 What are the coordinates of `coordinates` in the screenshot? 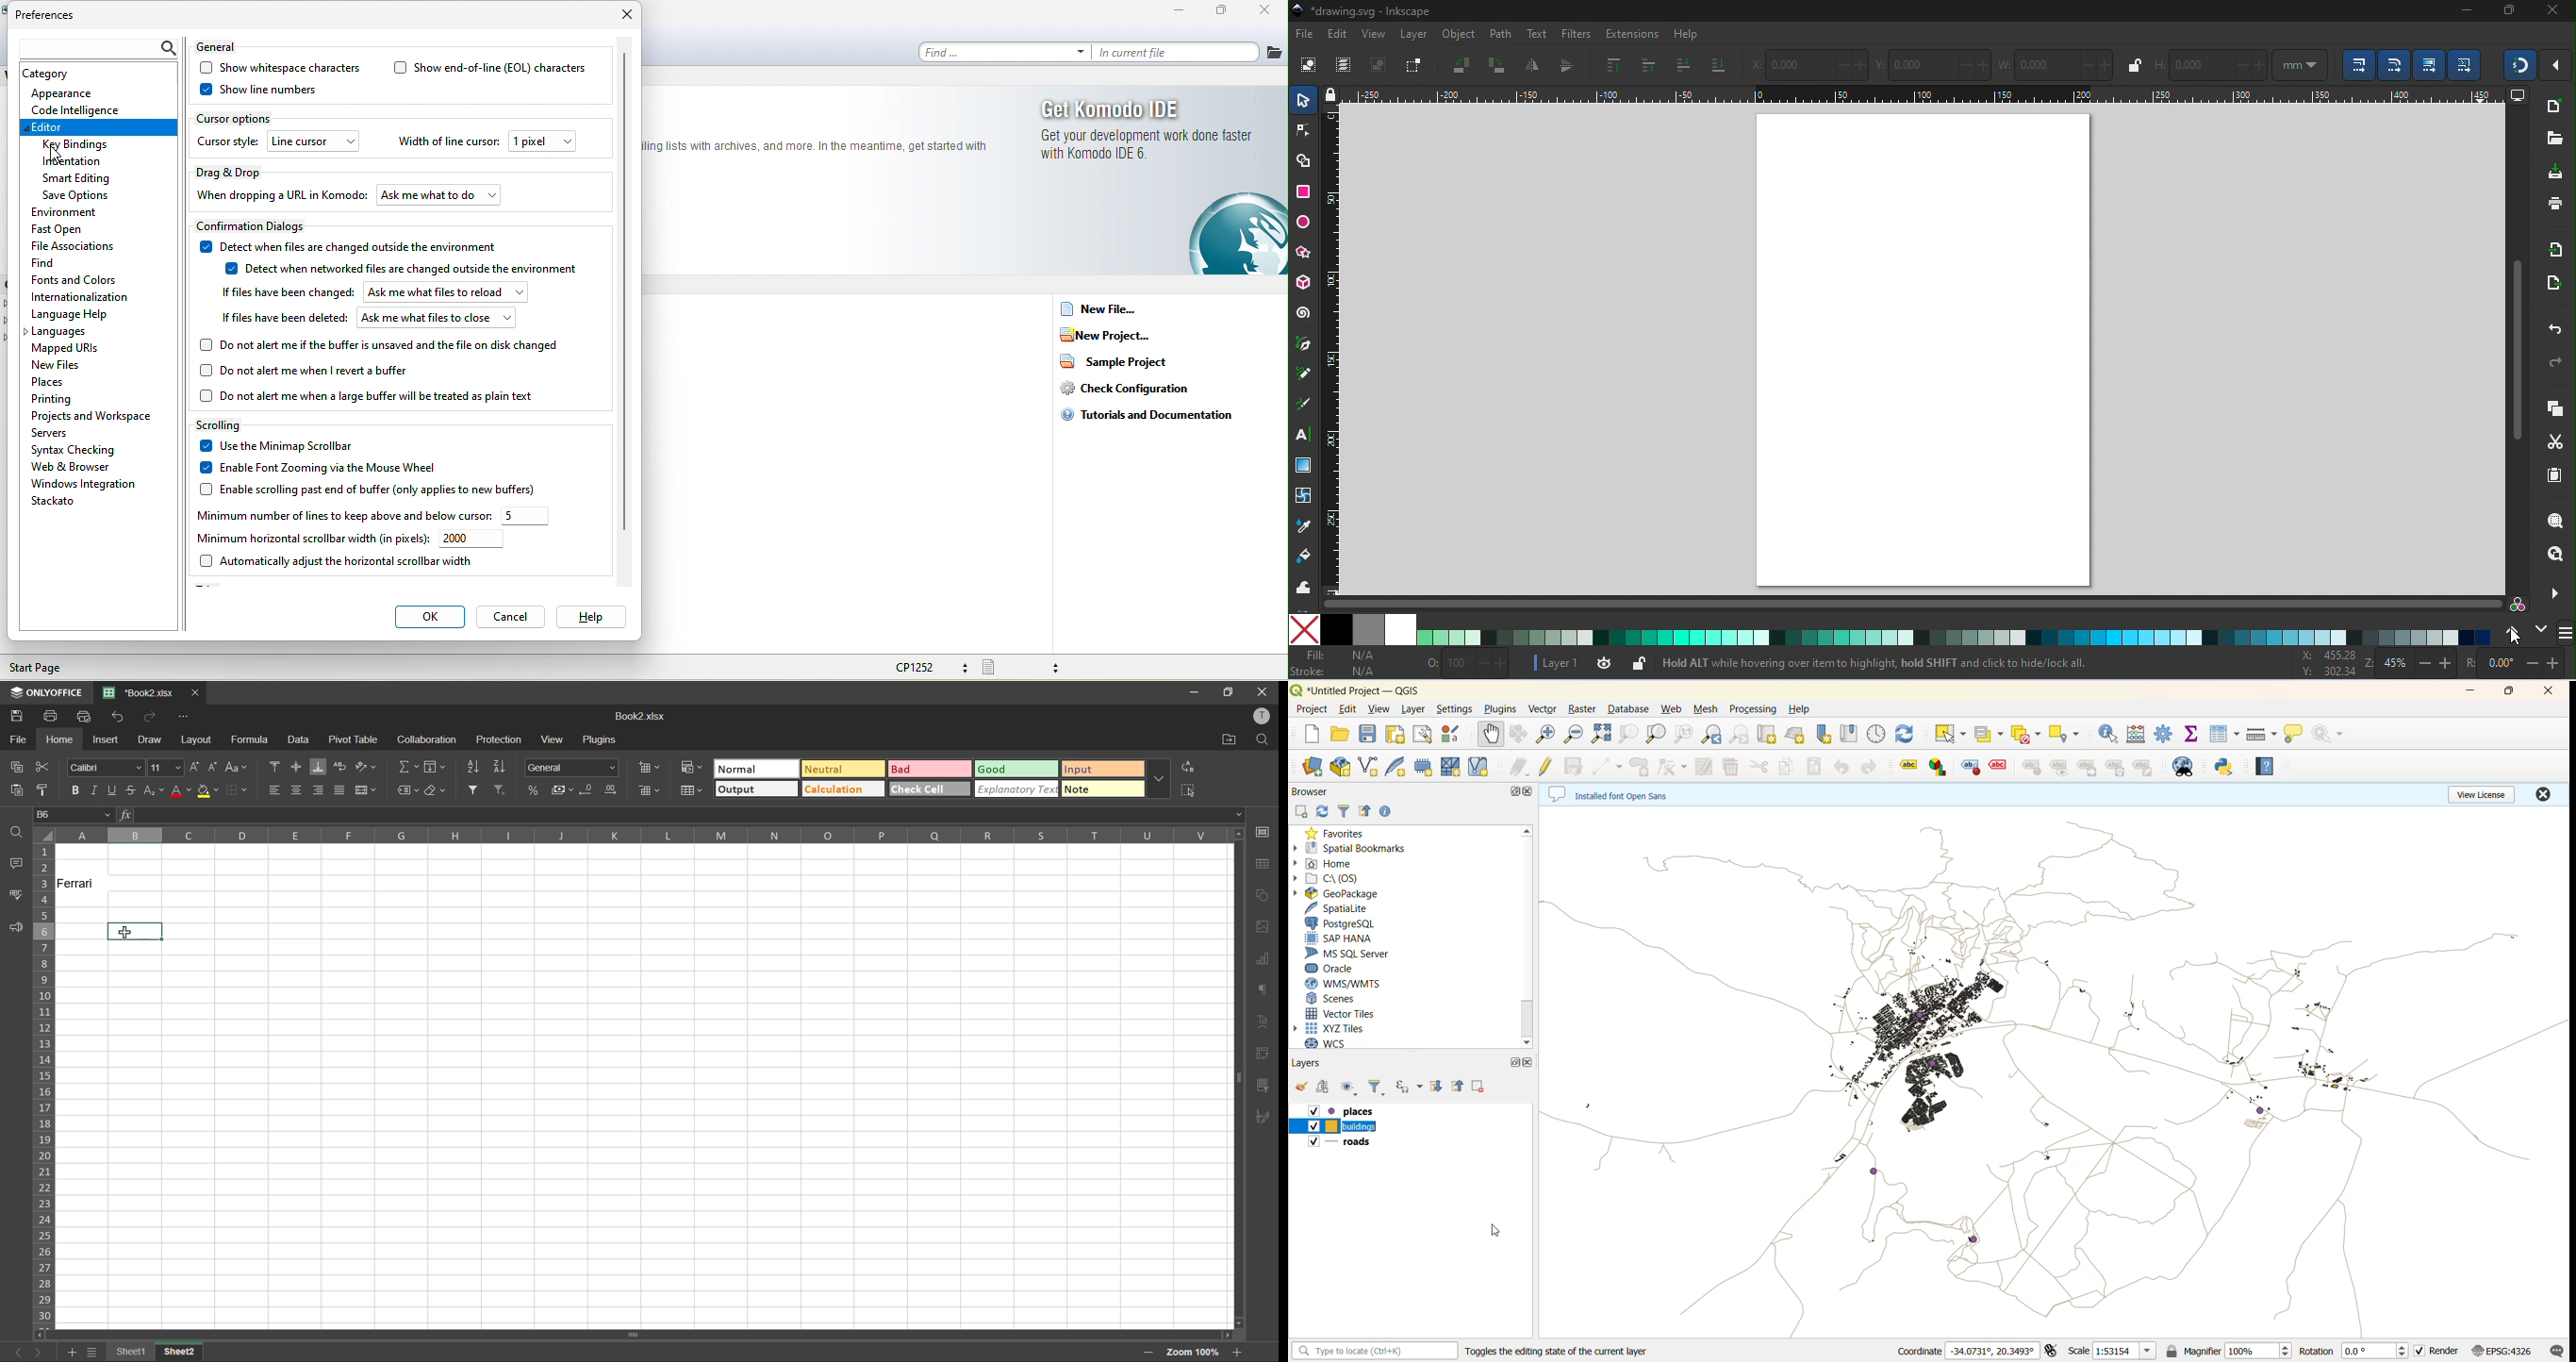 It's located at (1965, 1352).